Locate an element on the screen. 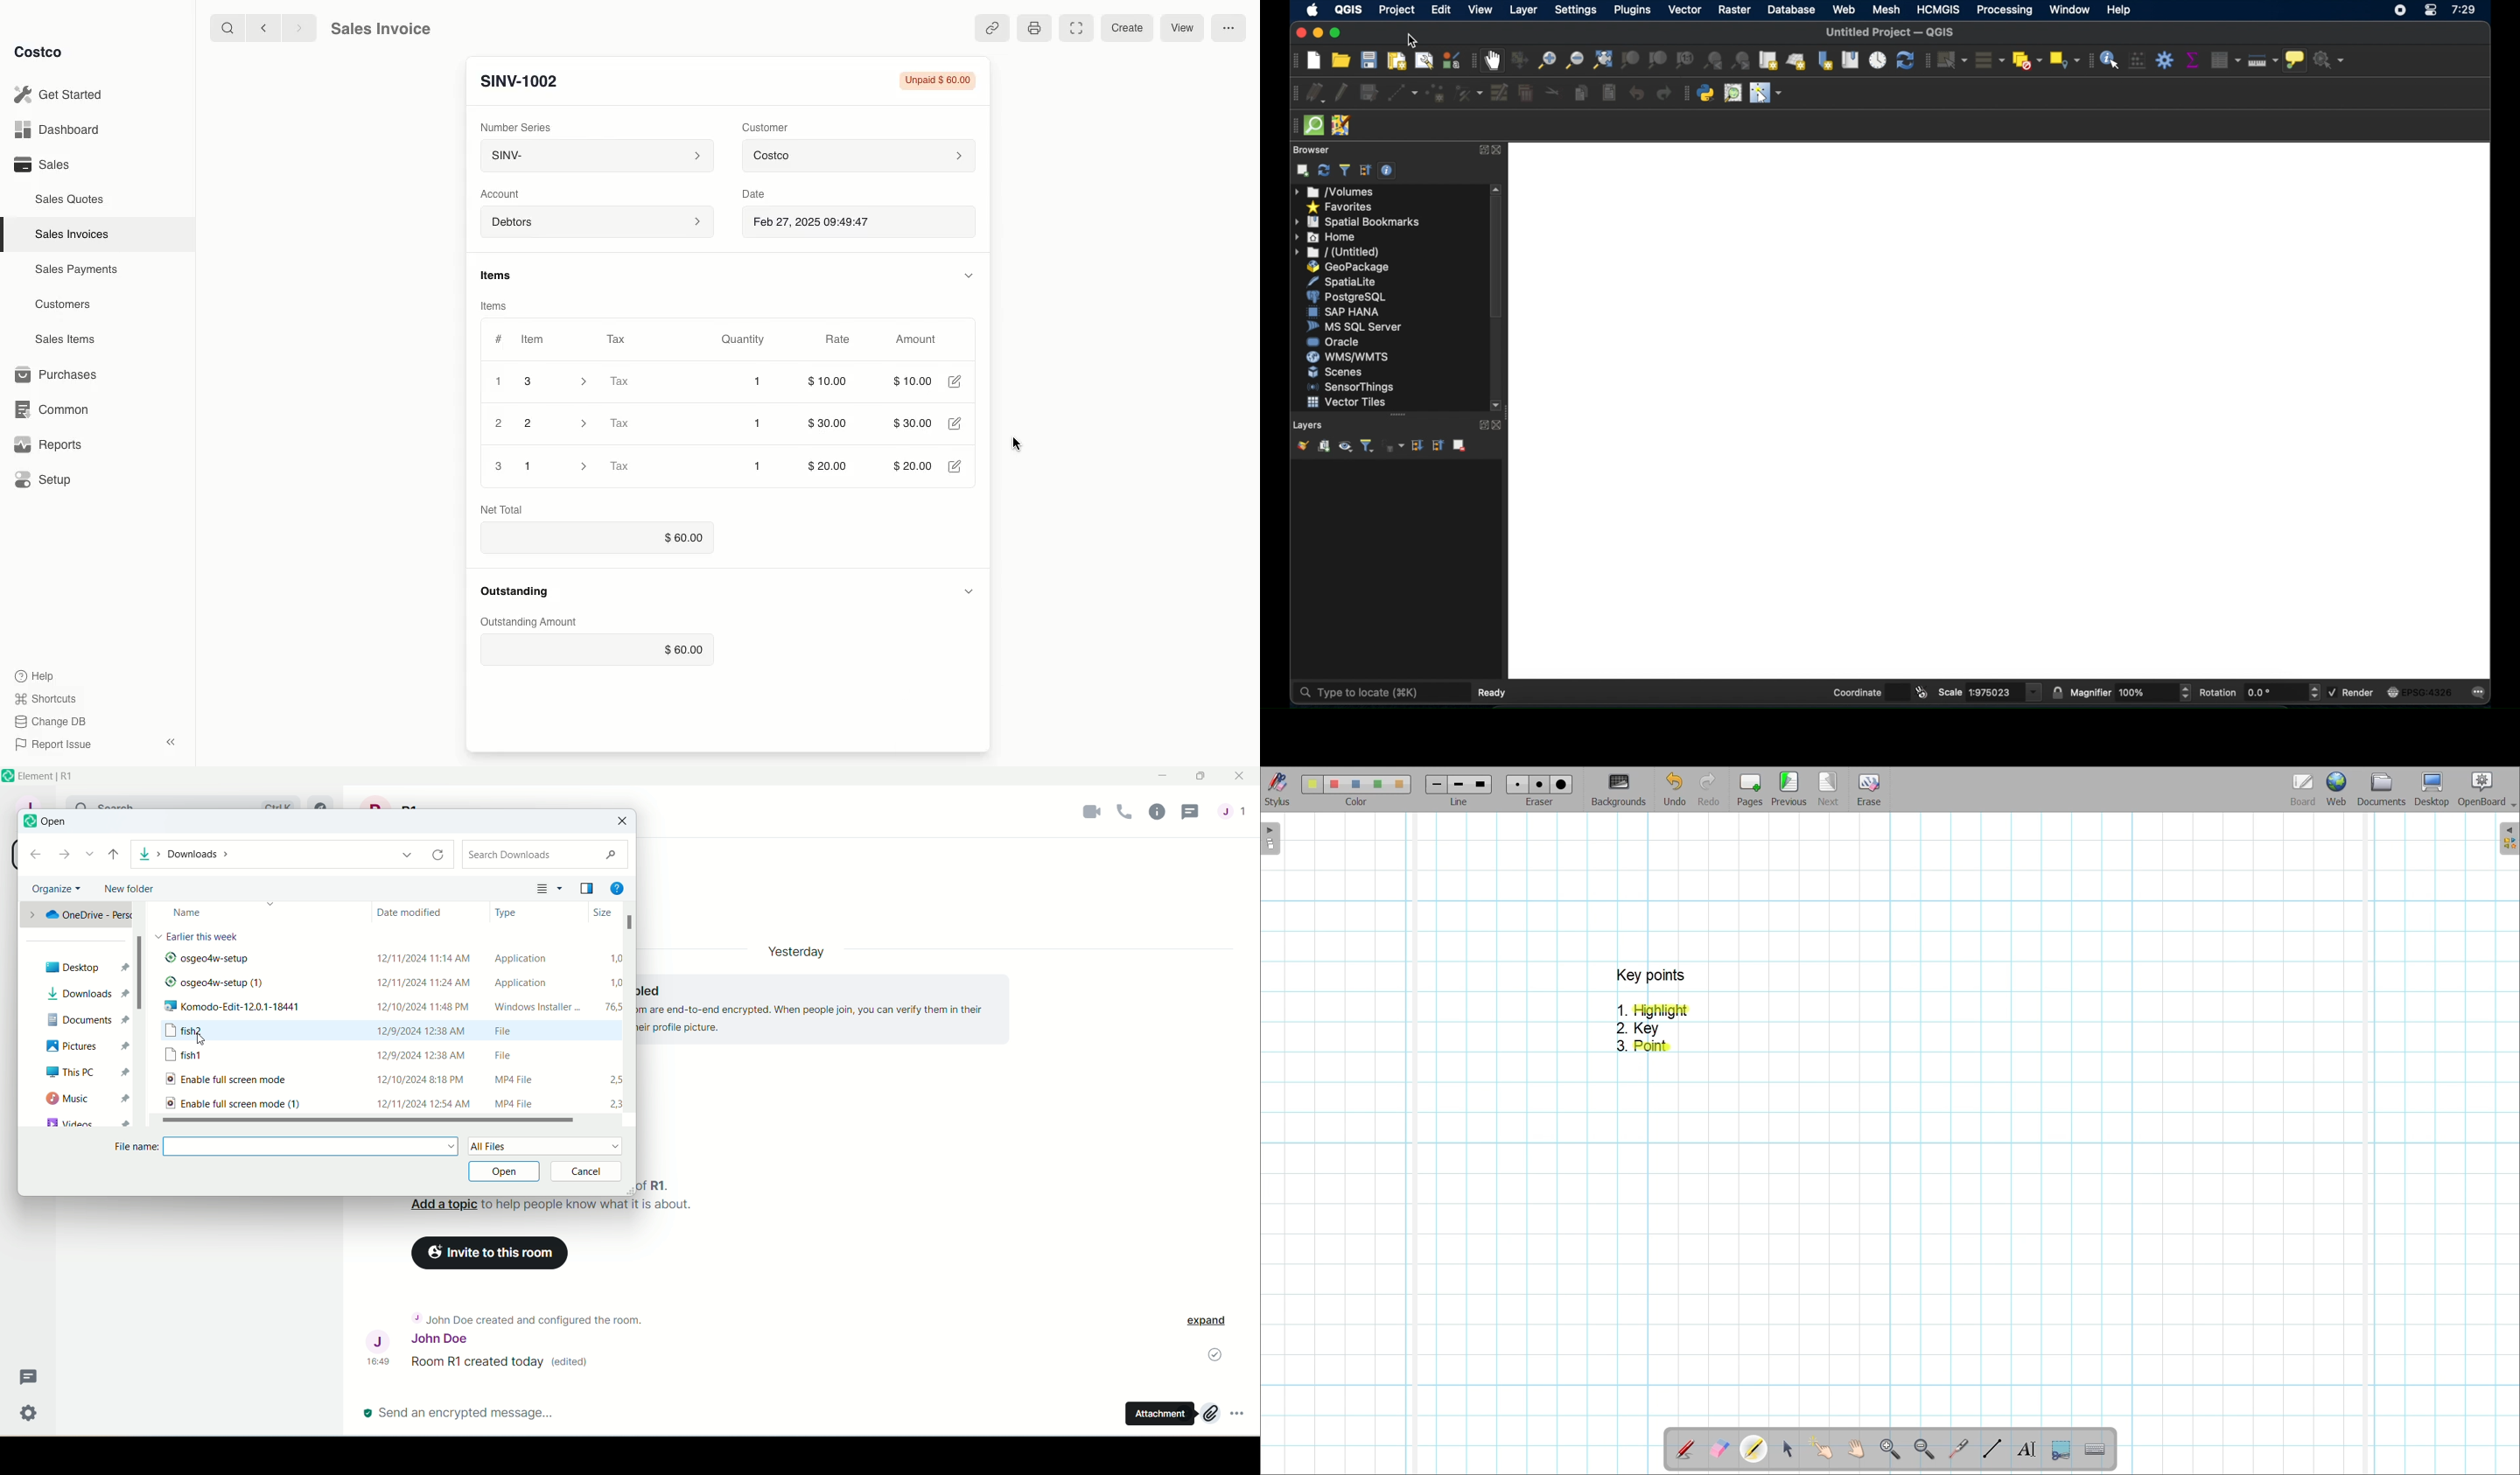 The width and height of the screenshot is (2520, 1484). Application is located at coordinates (528, 959).